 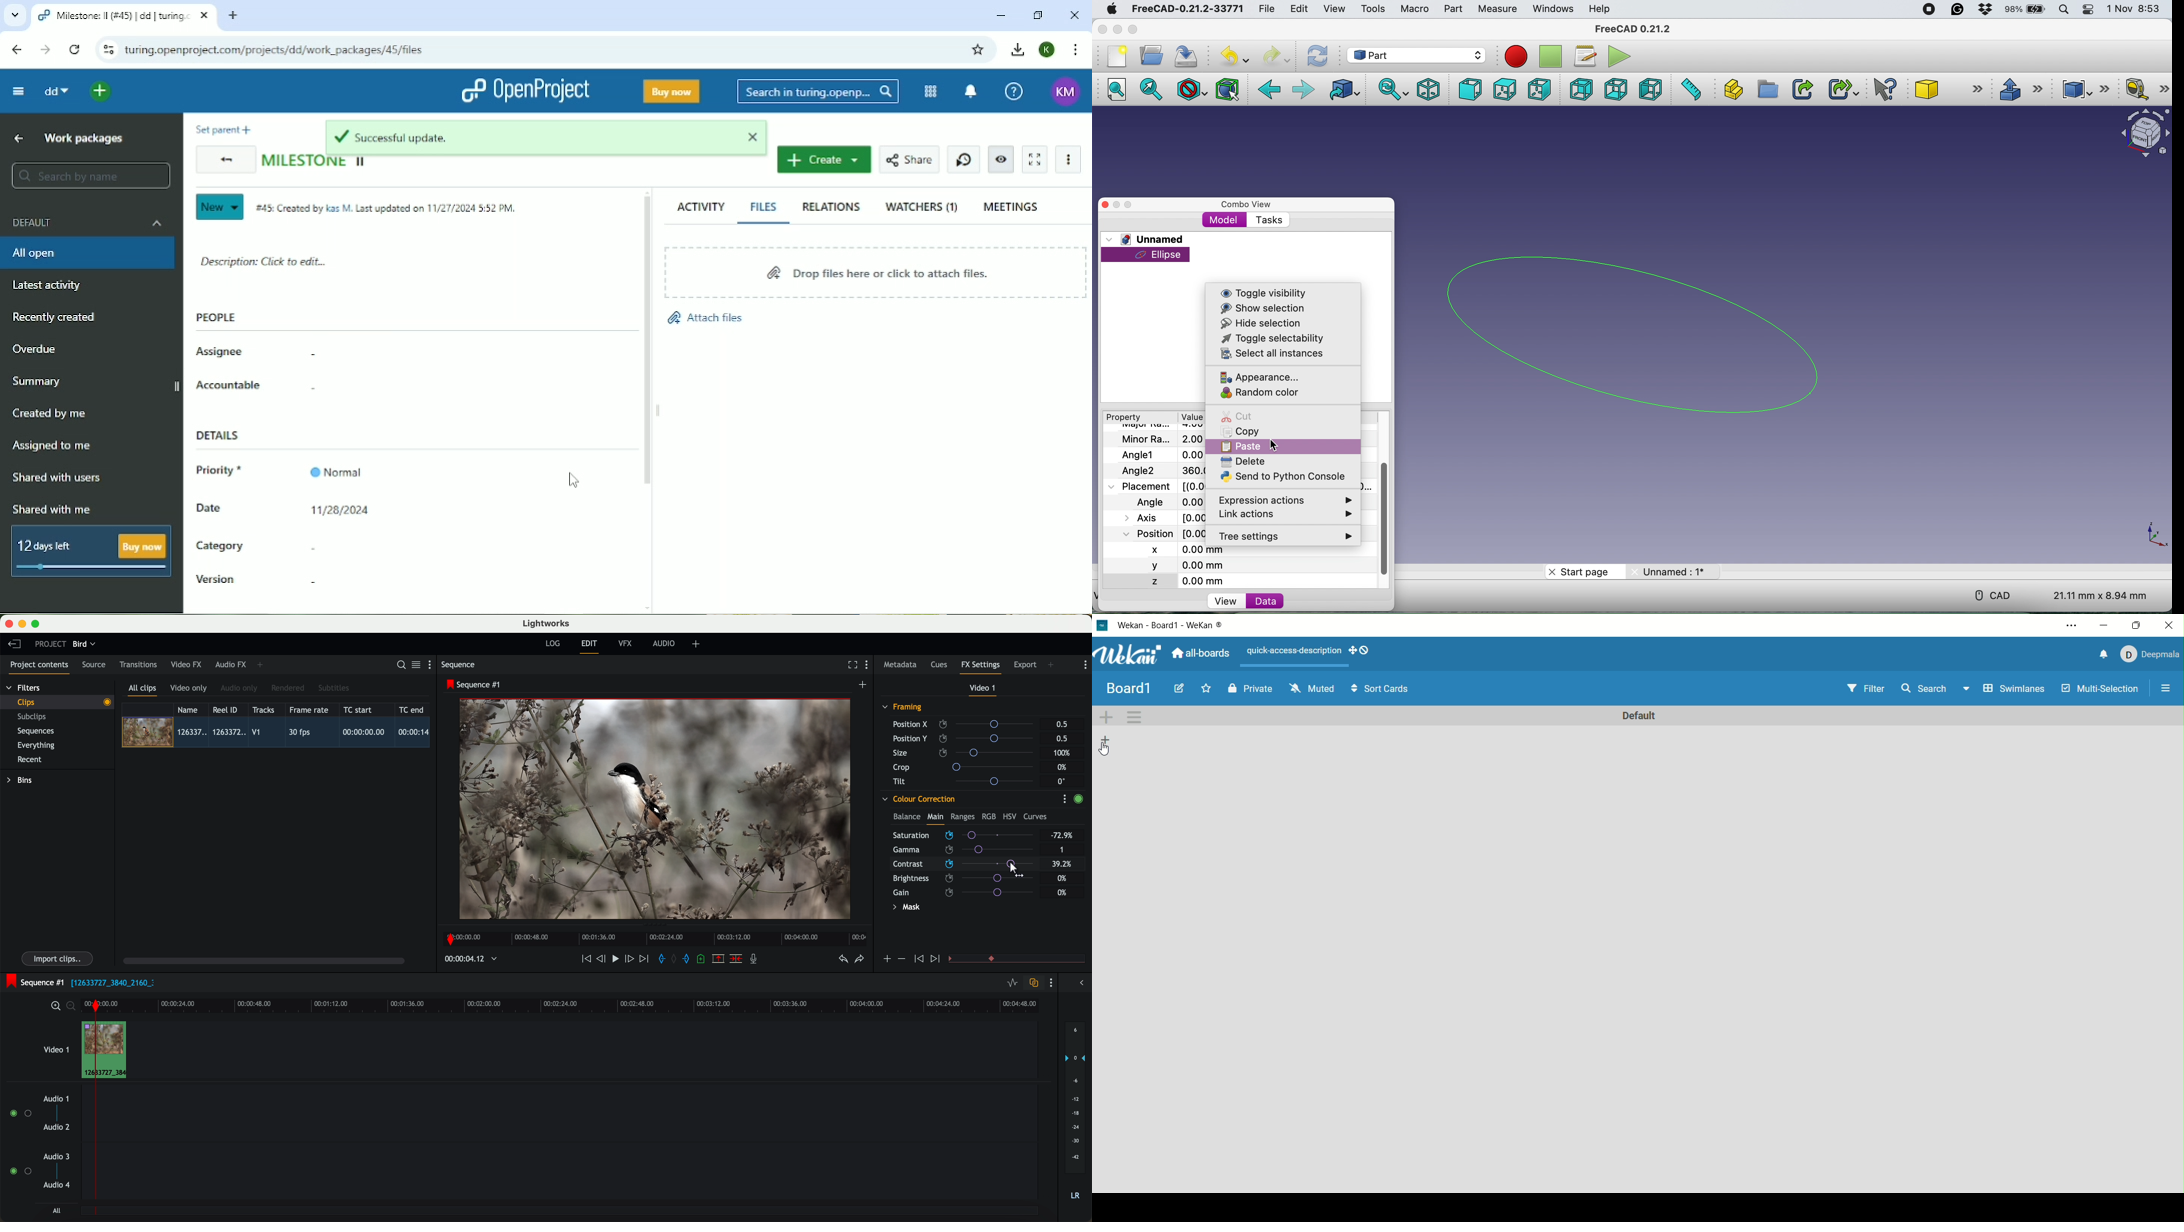 I want to click on audio 3, so click(x=52, y=1156).